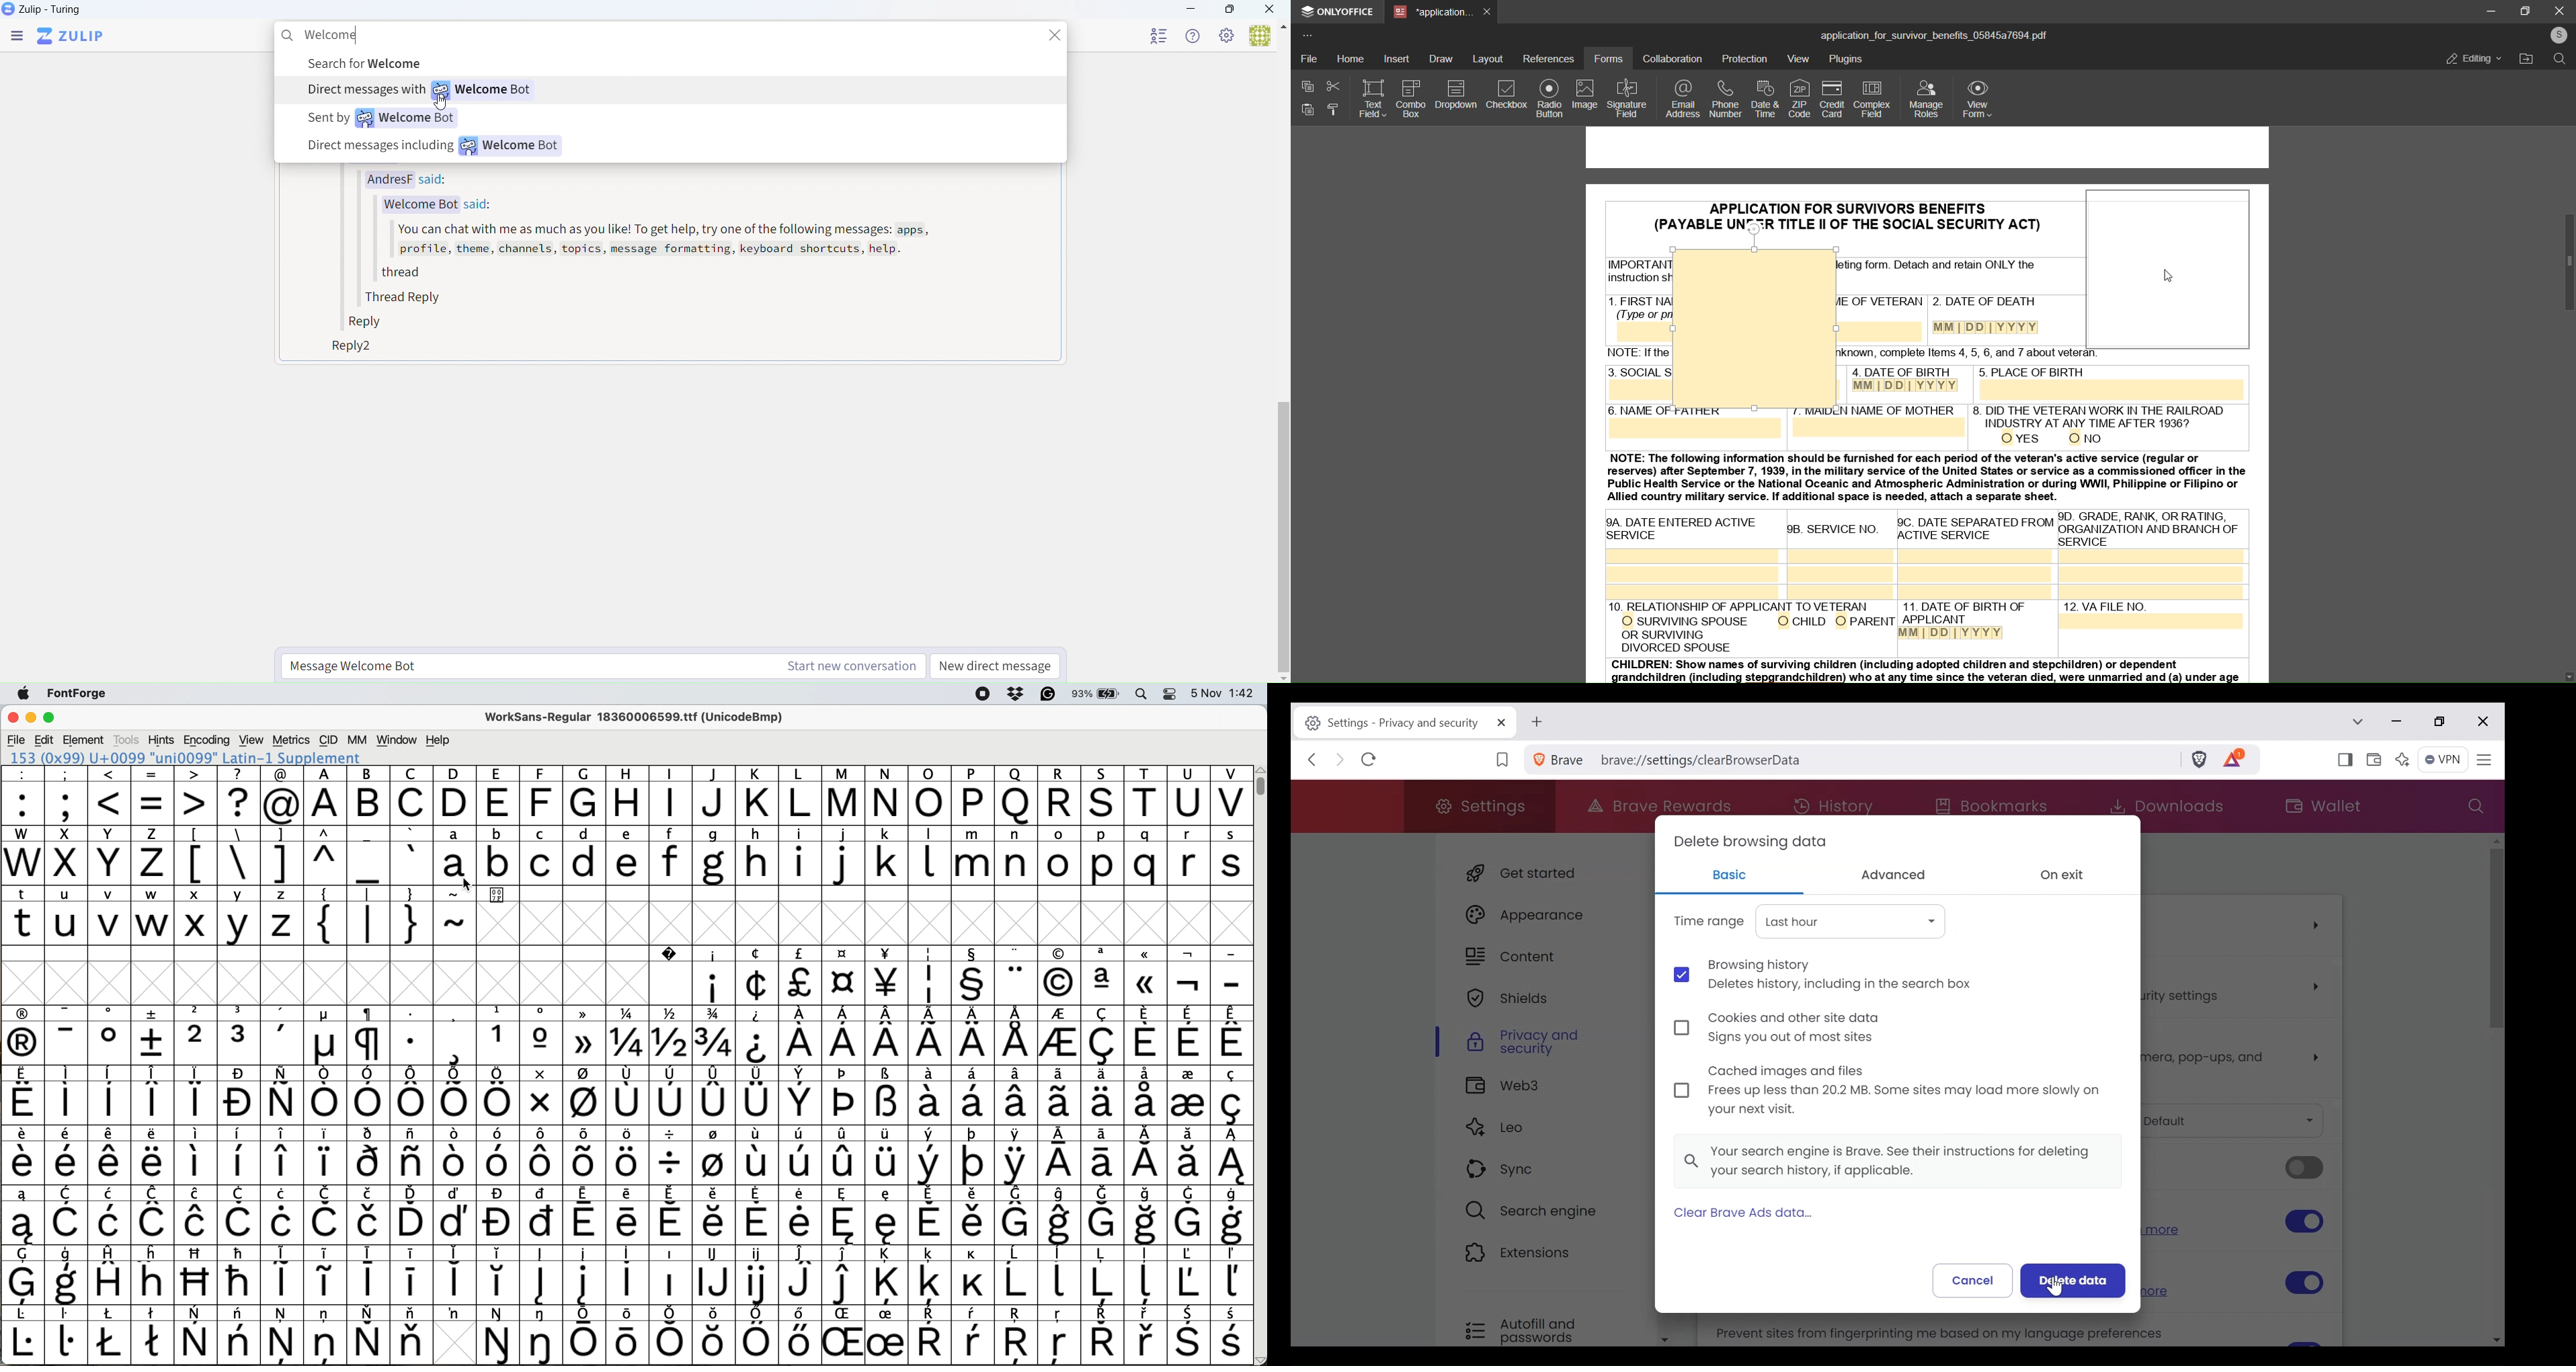 This screenshot has width=2576, height=1372. What do you see at coordinates (670, 856) in the screenshot?
I see `f` at bounding box center [670, 856].